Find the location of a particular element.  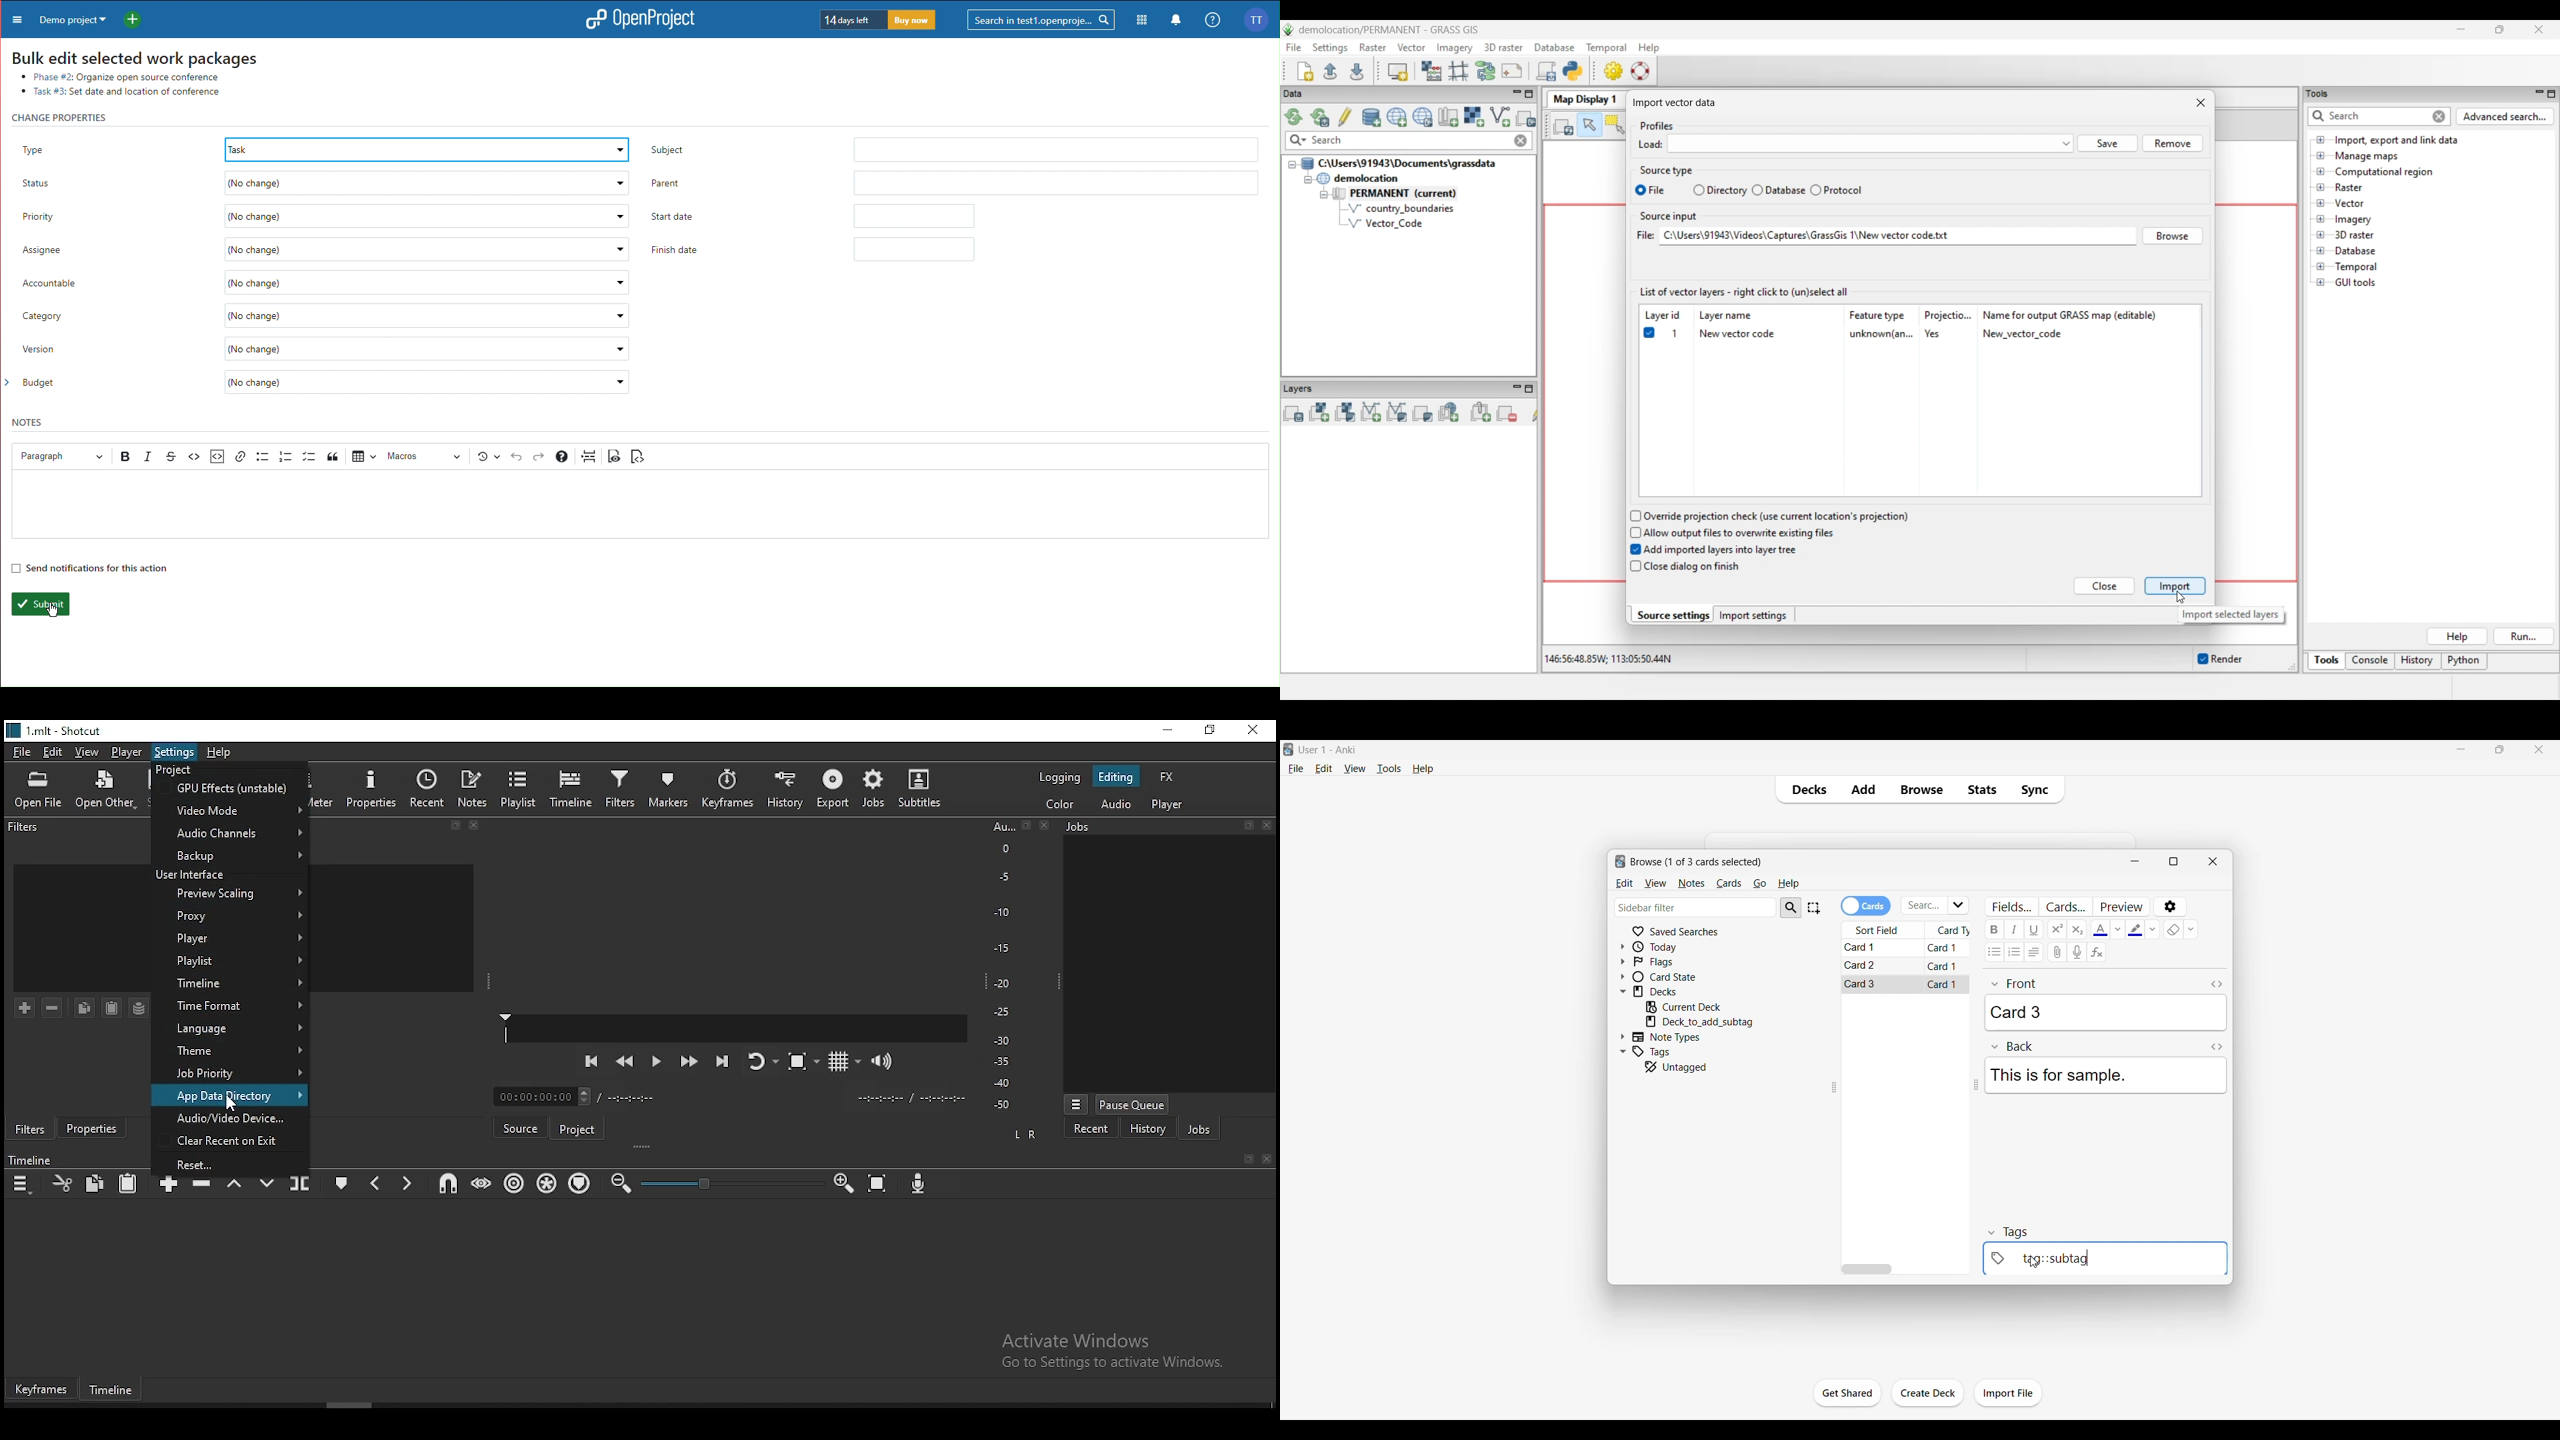

User 1 - Anki is located at coordinates (1328, 749).